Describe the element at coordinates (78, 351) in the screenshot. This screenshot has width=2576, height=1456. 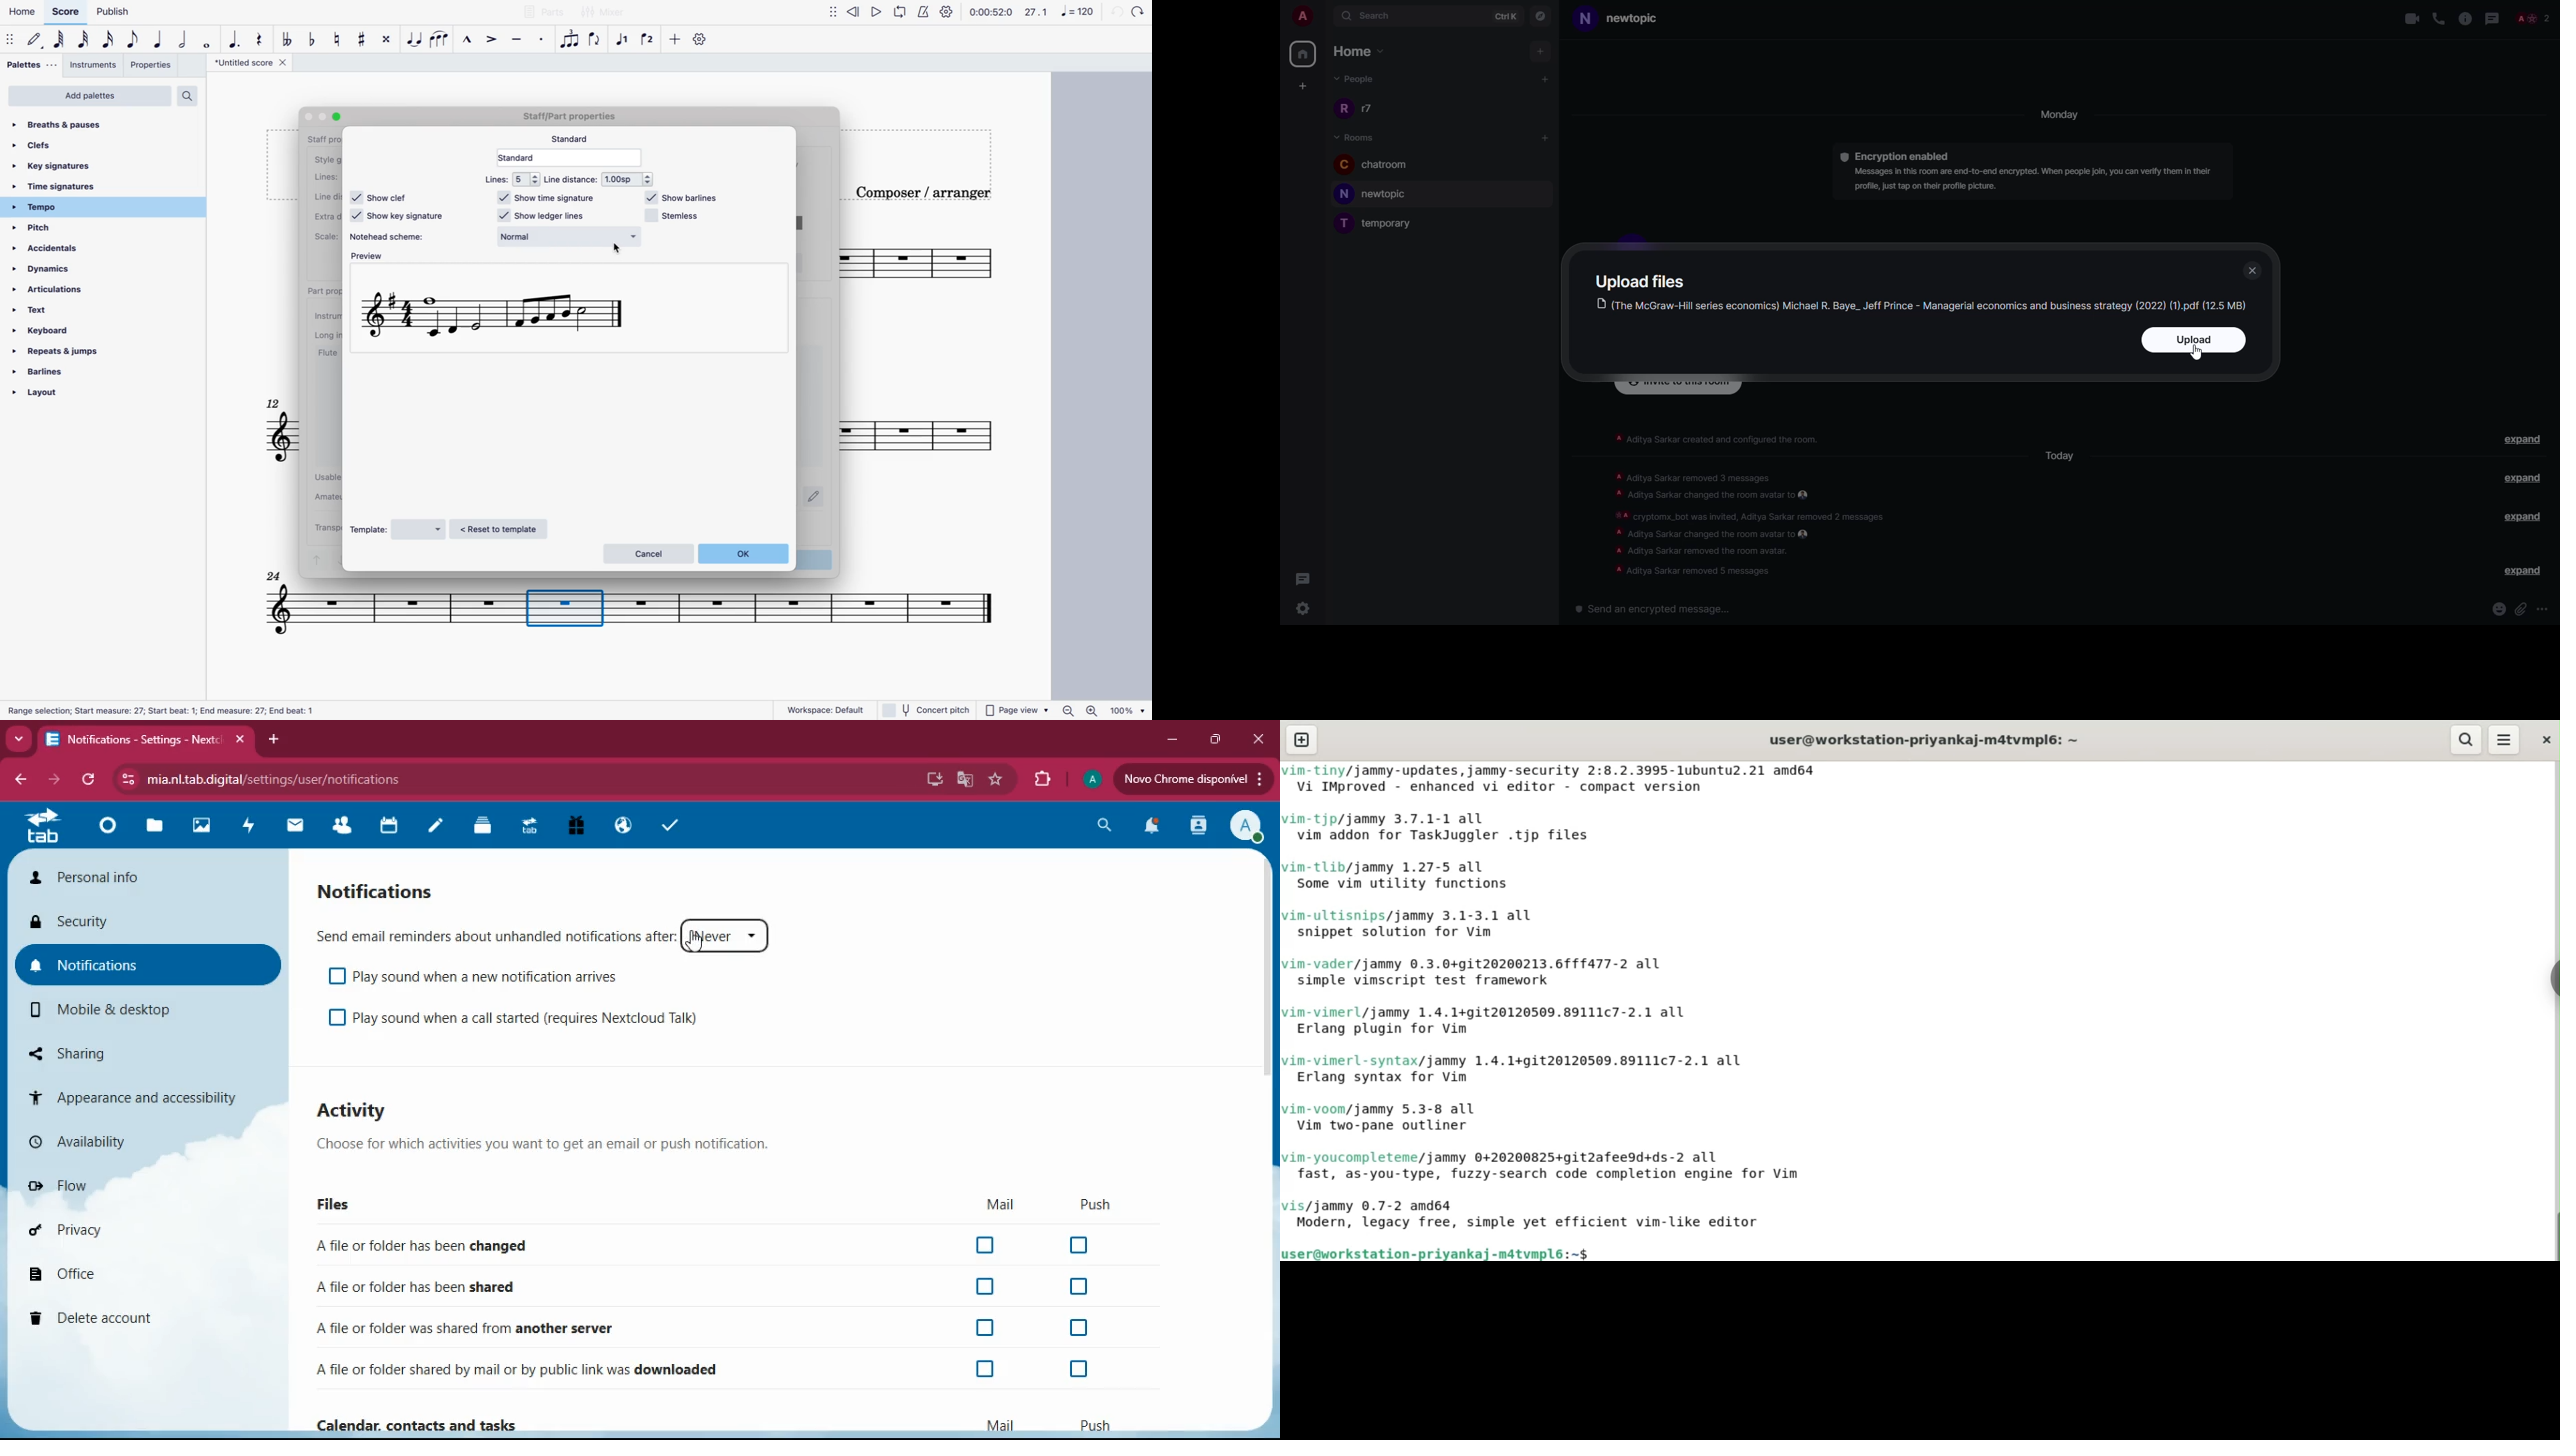
I see `repeats & jumps` at that location.